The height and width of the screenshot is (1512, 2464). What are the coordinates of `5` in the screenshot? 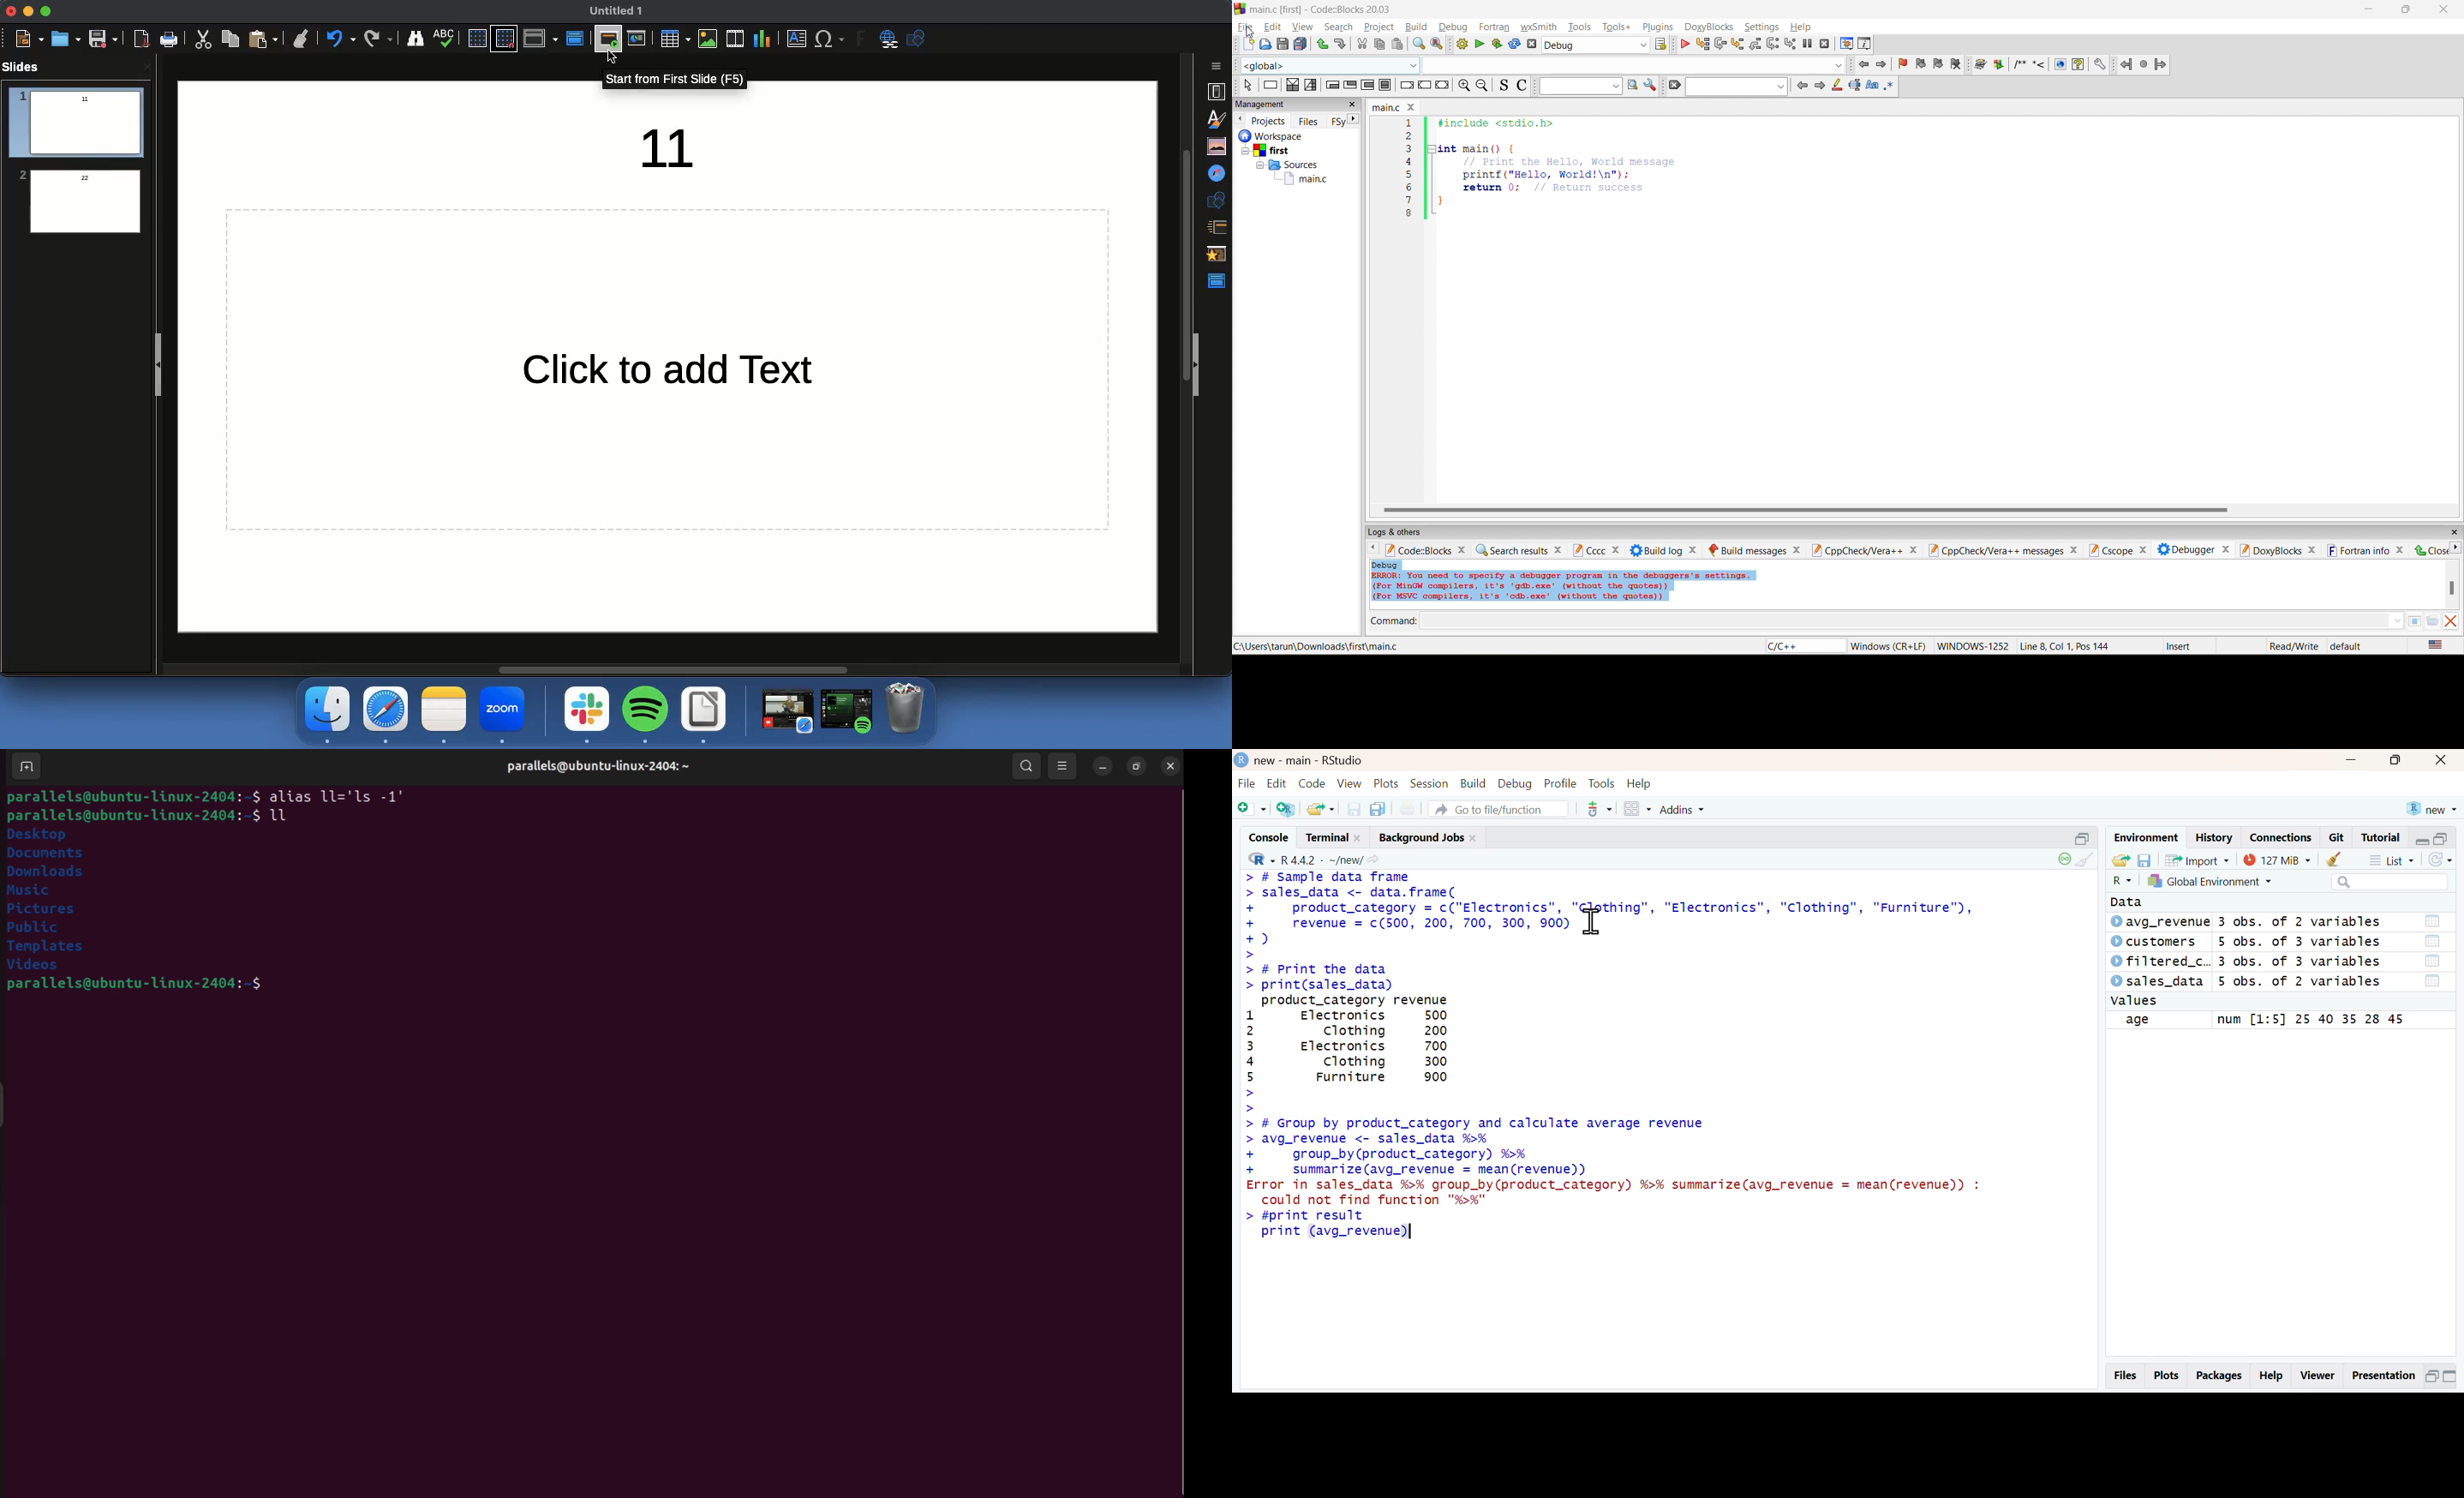 It's located at (1409, 174).